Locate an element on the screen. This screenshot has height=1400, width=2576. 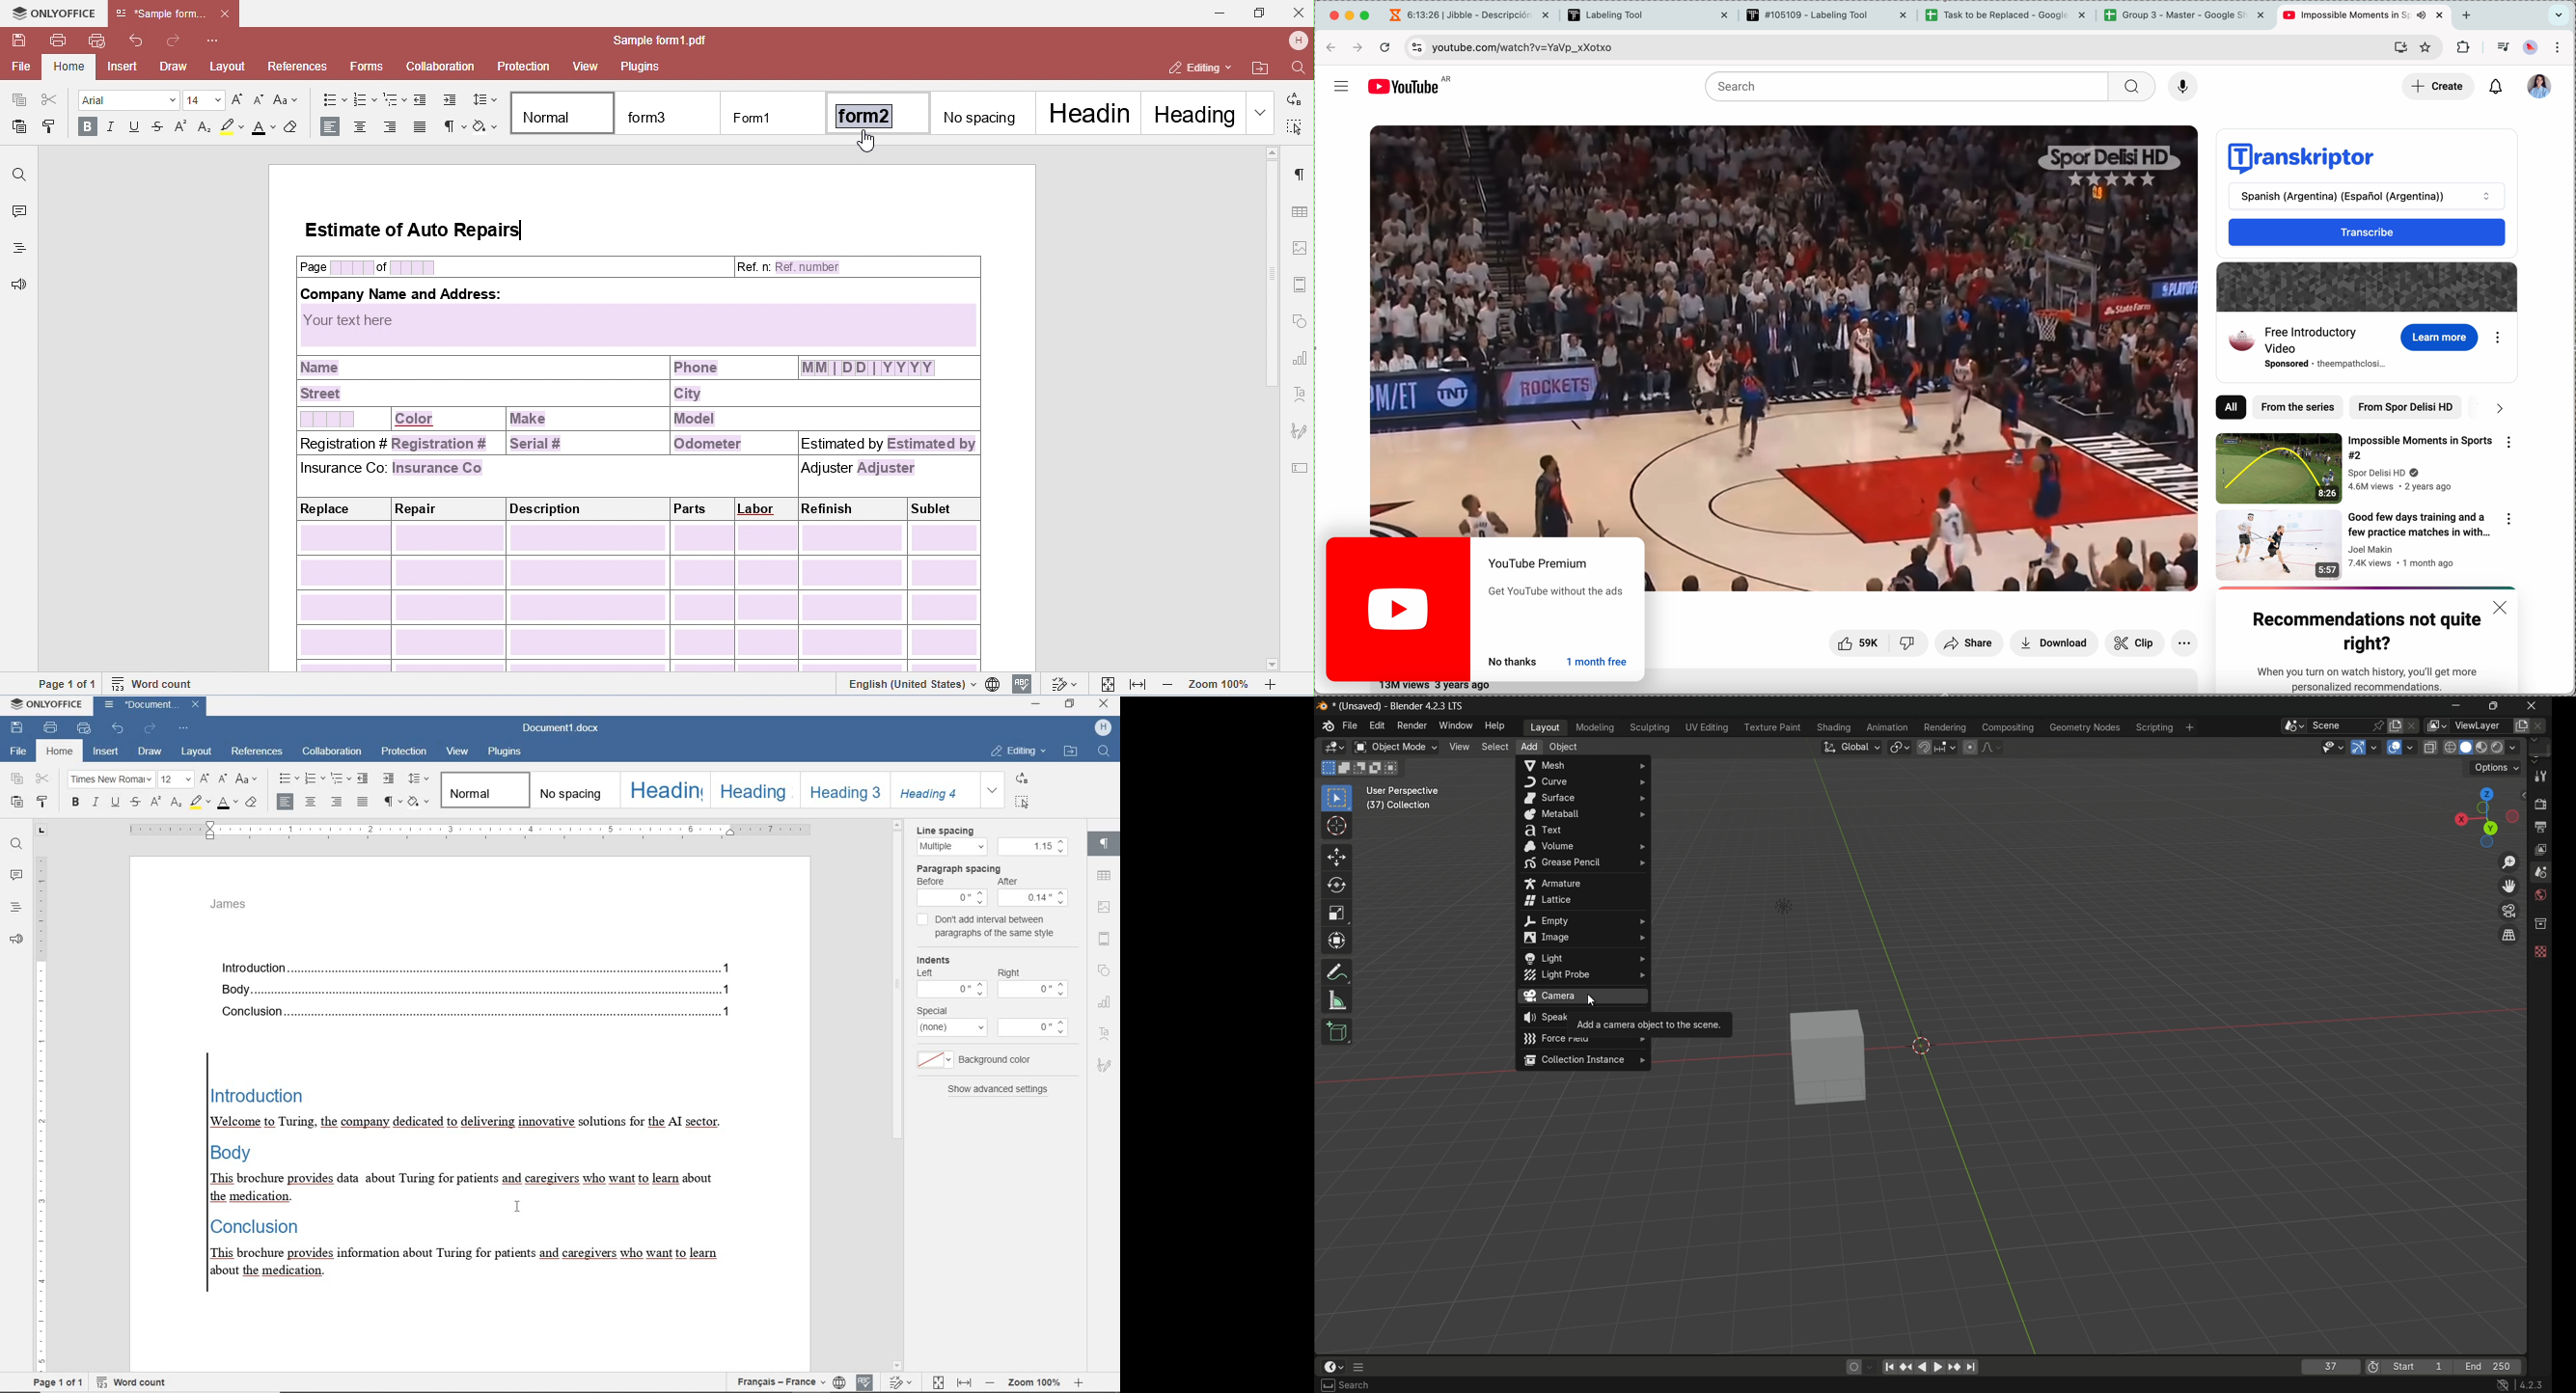
origin is located at coordinates (1925, 1047).